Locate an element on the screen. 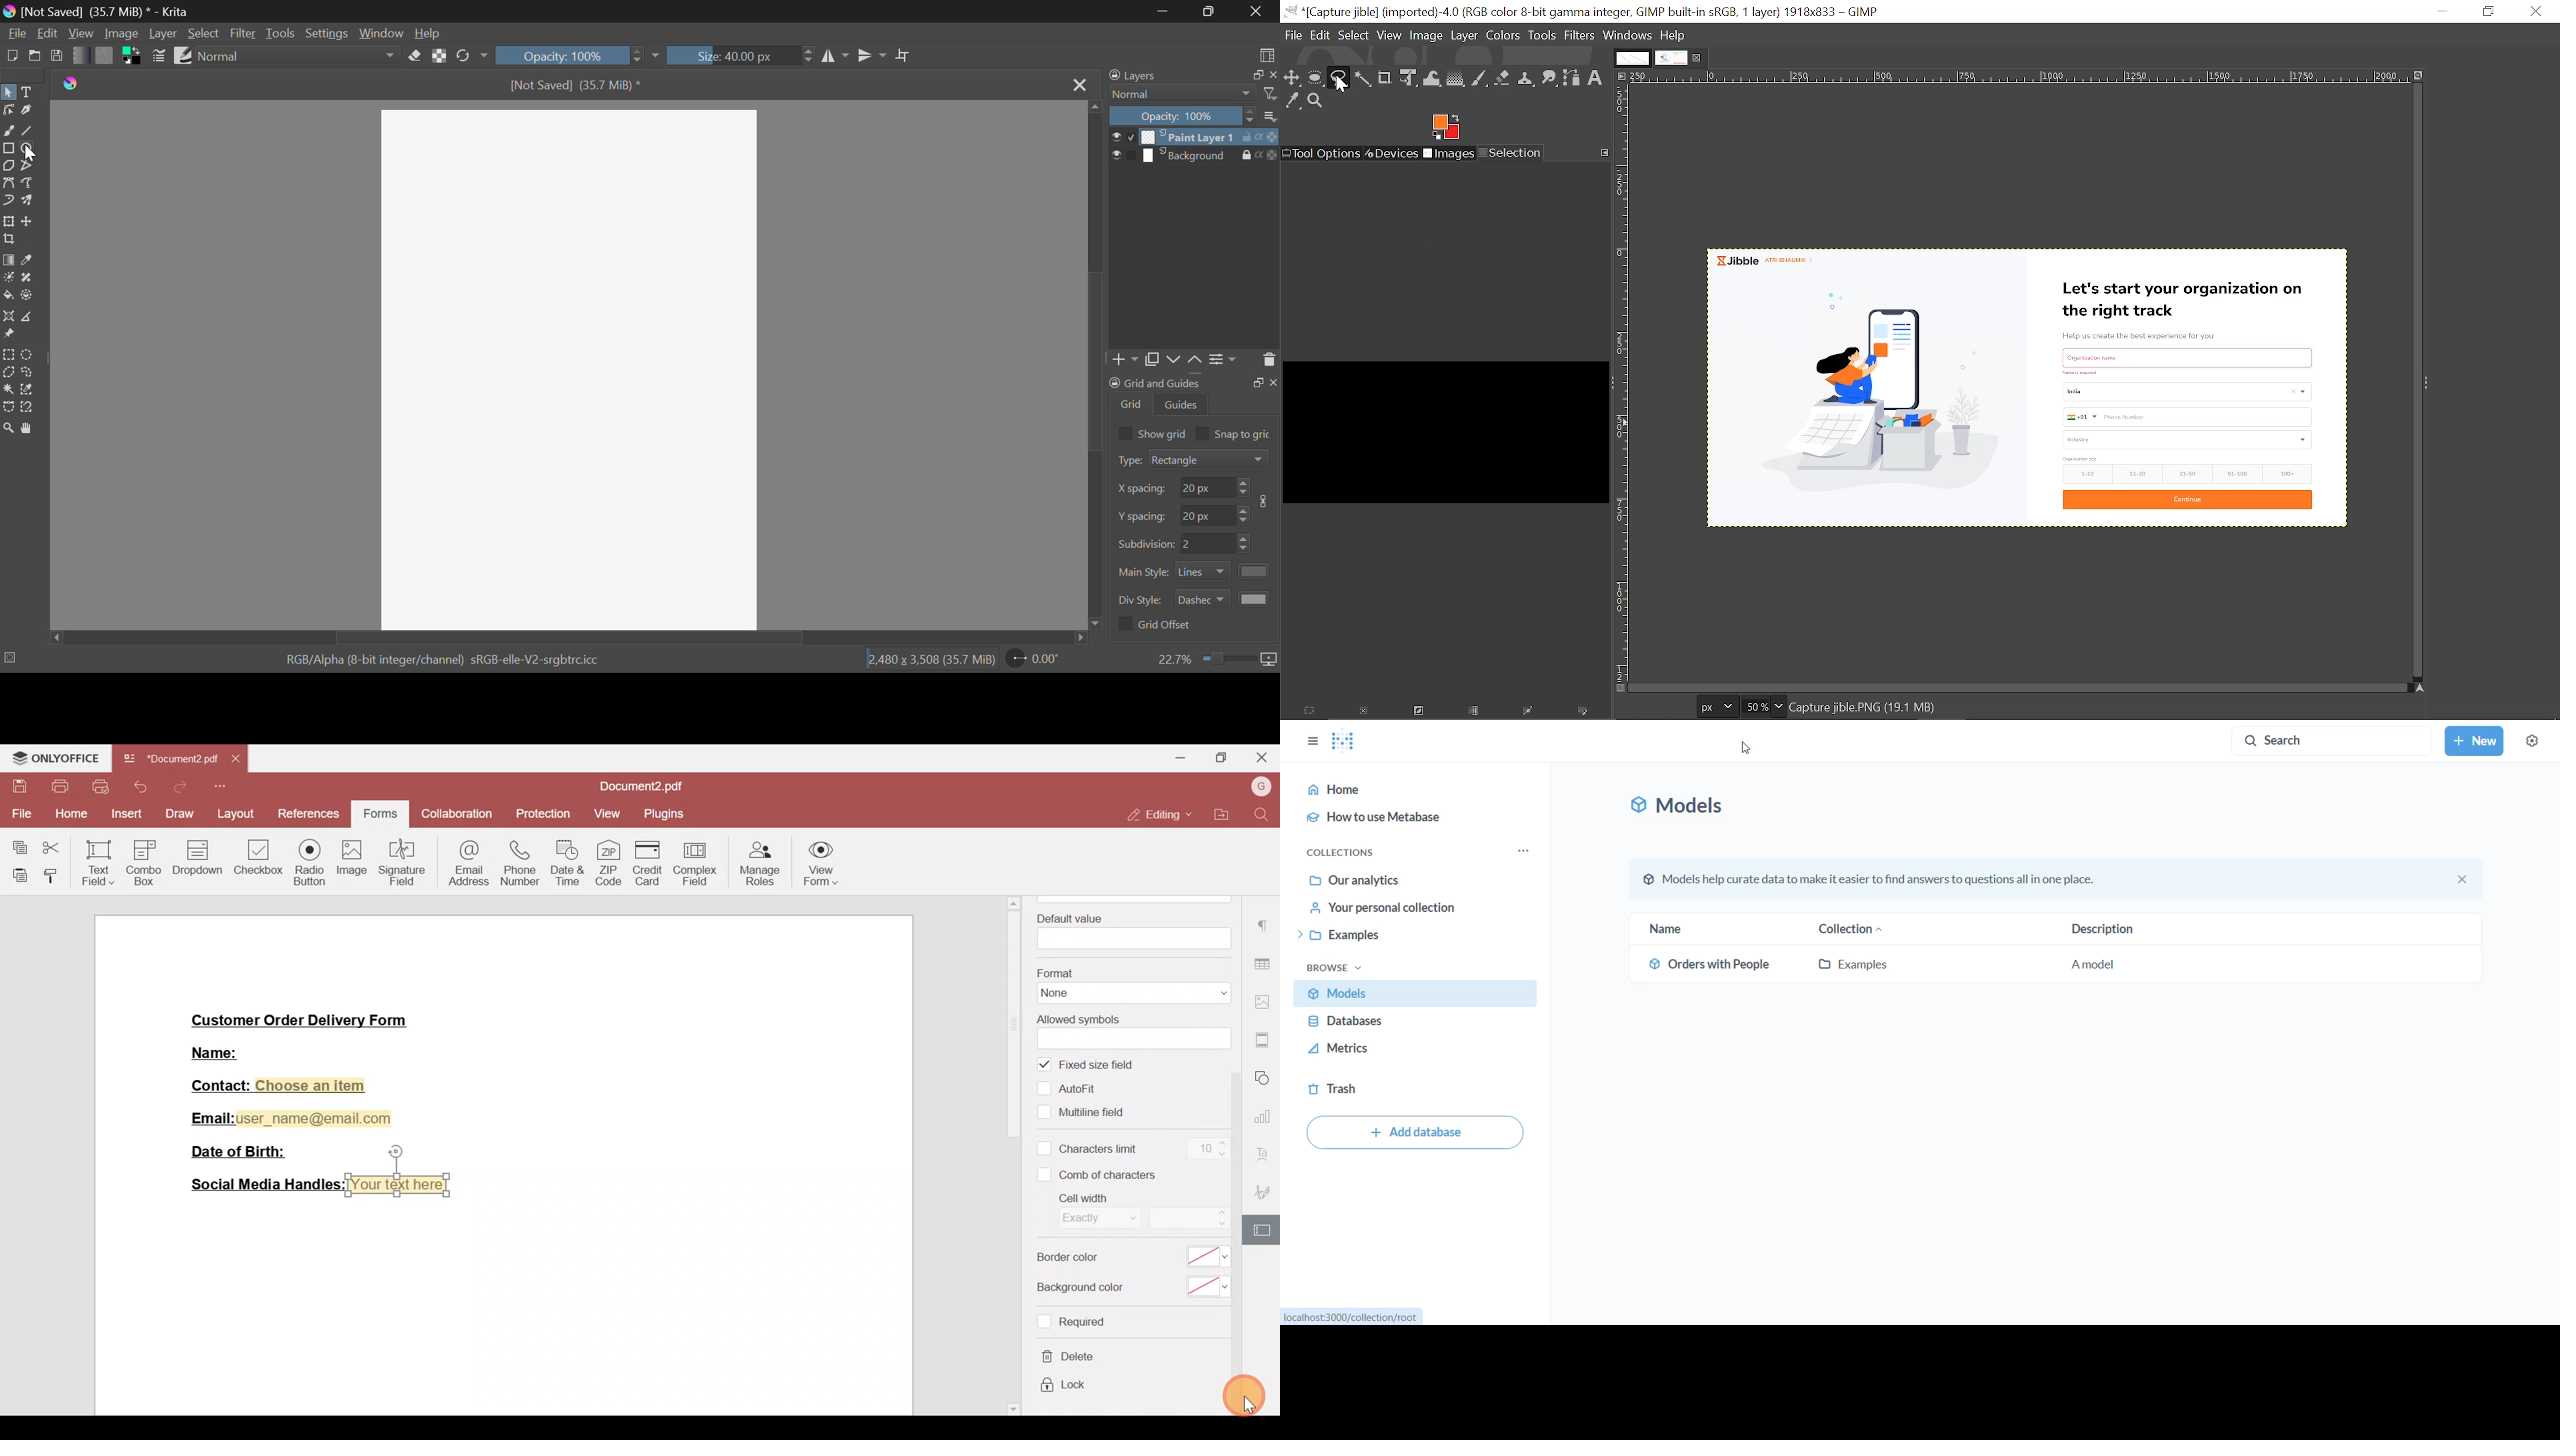 The image size is (2576, 1456). Save is located at coordinates (15, 787).